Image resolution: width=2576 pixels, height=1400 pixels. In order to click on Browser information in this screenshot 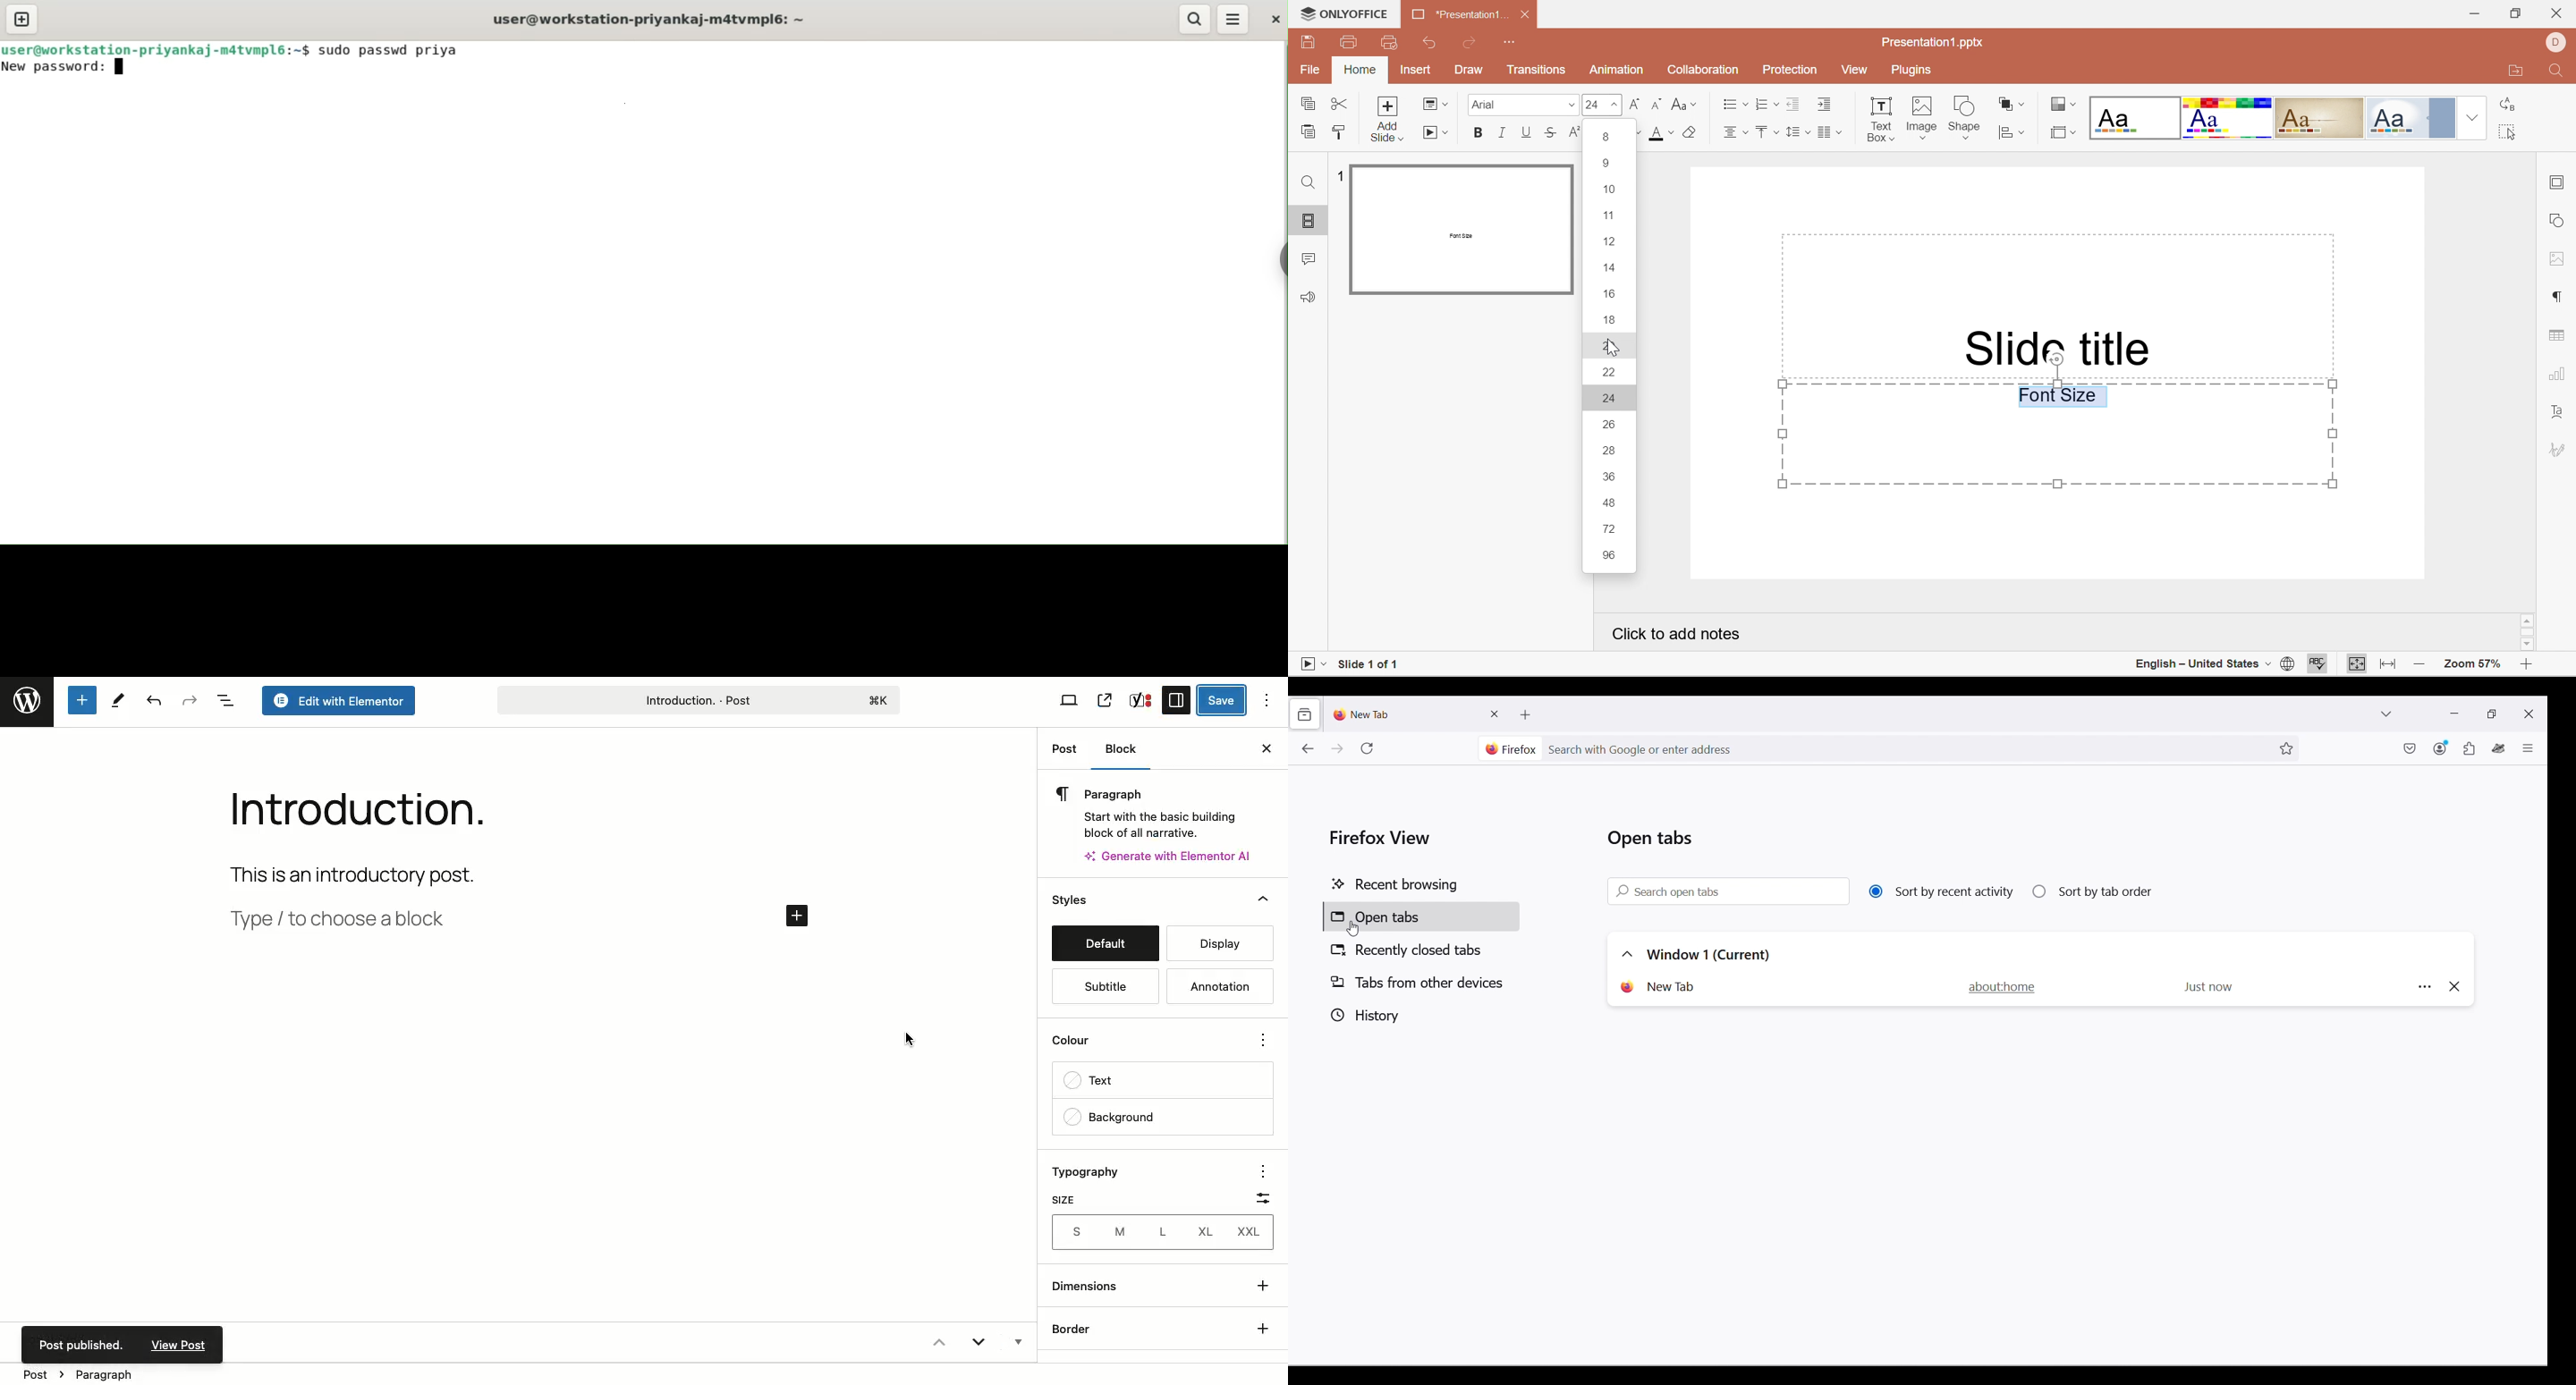, I will do `click(1511, 749)`.